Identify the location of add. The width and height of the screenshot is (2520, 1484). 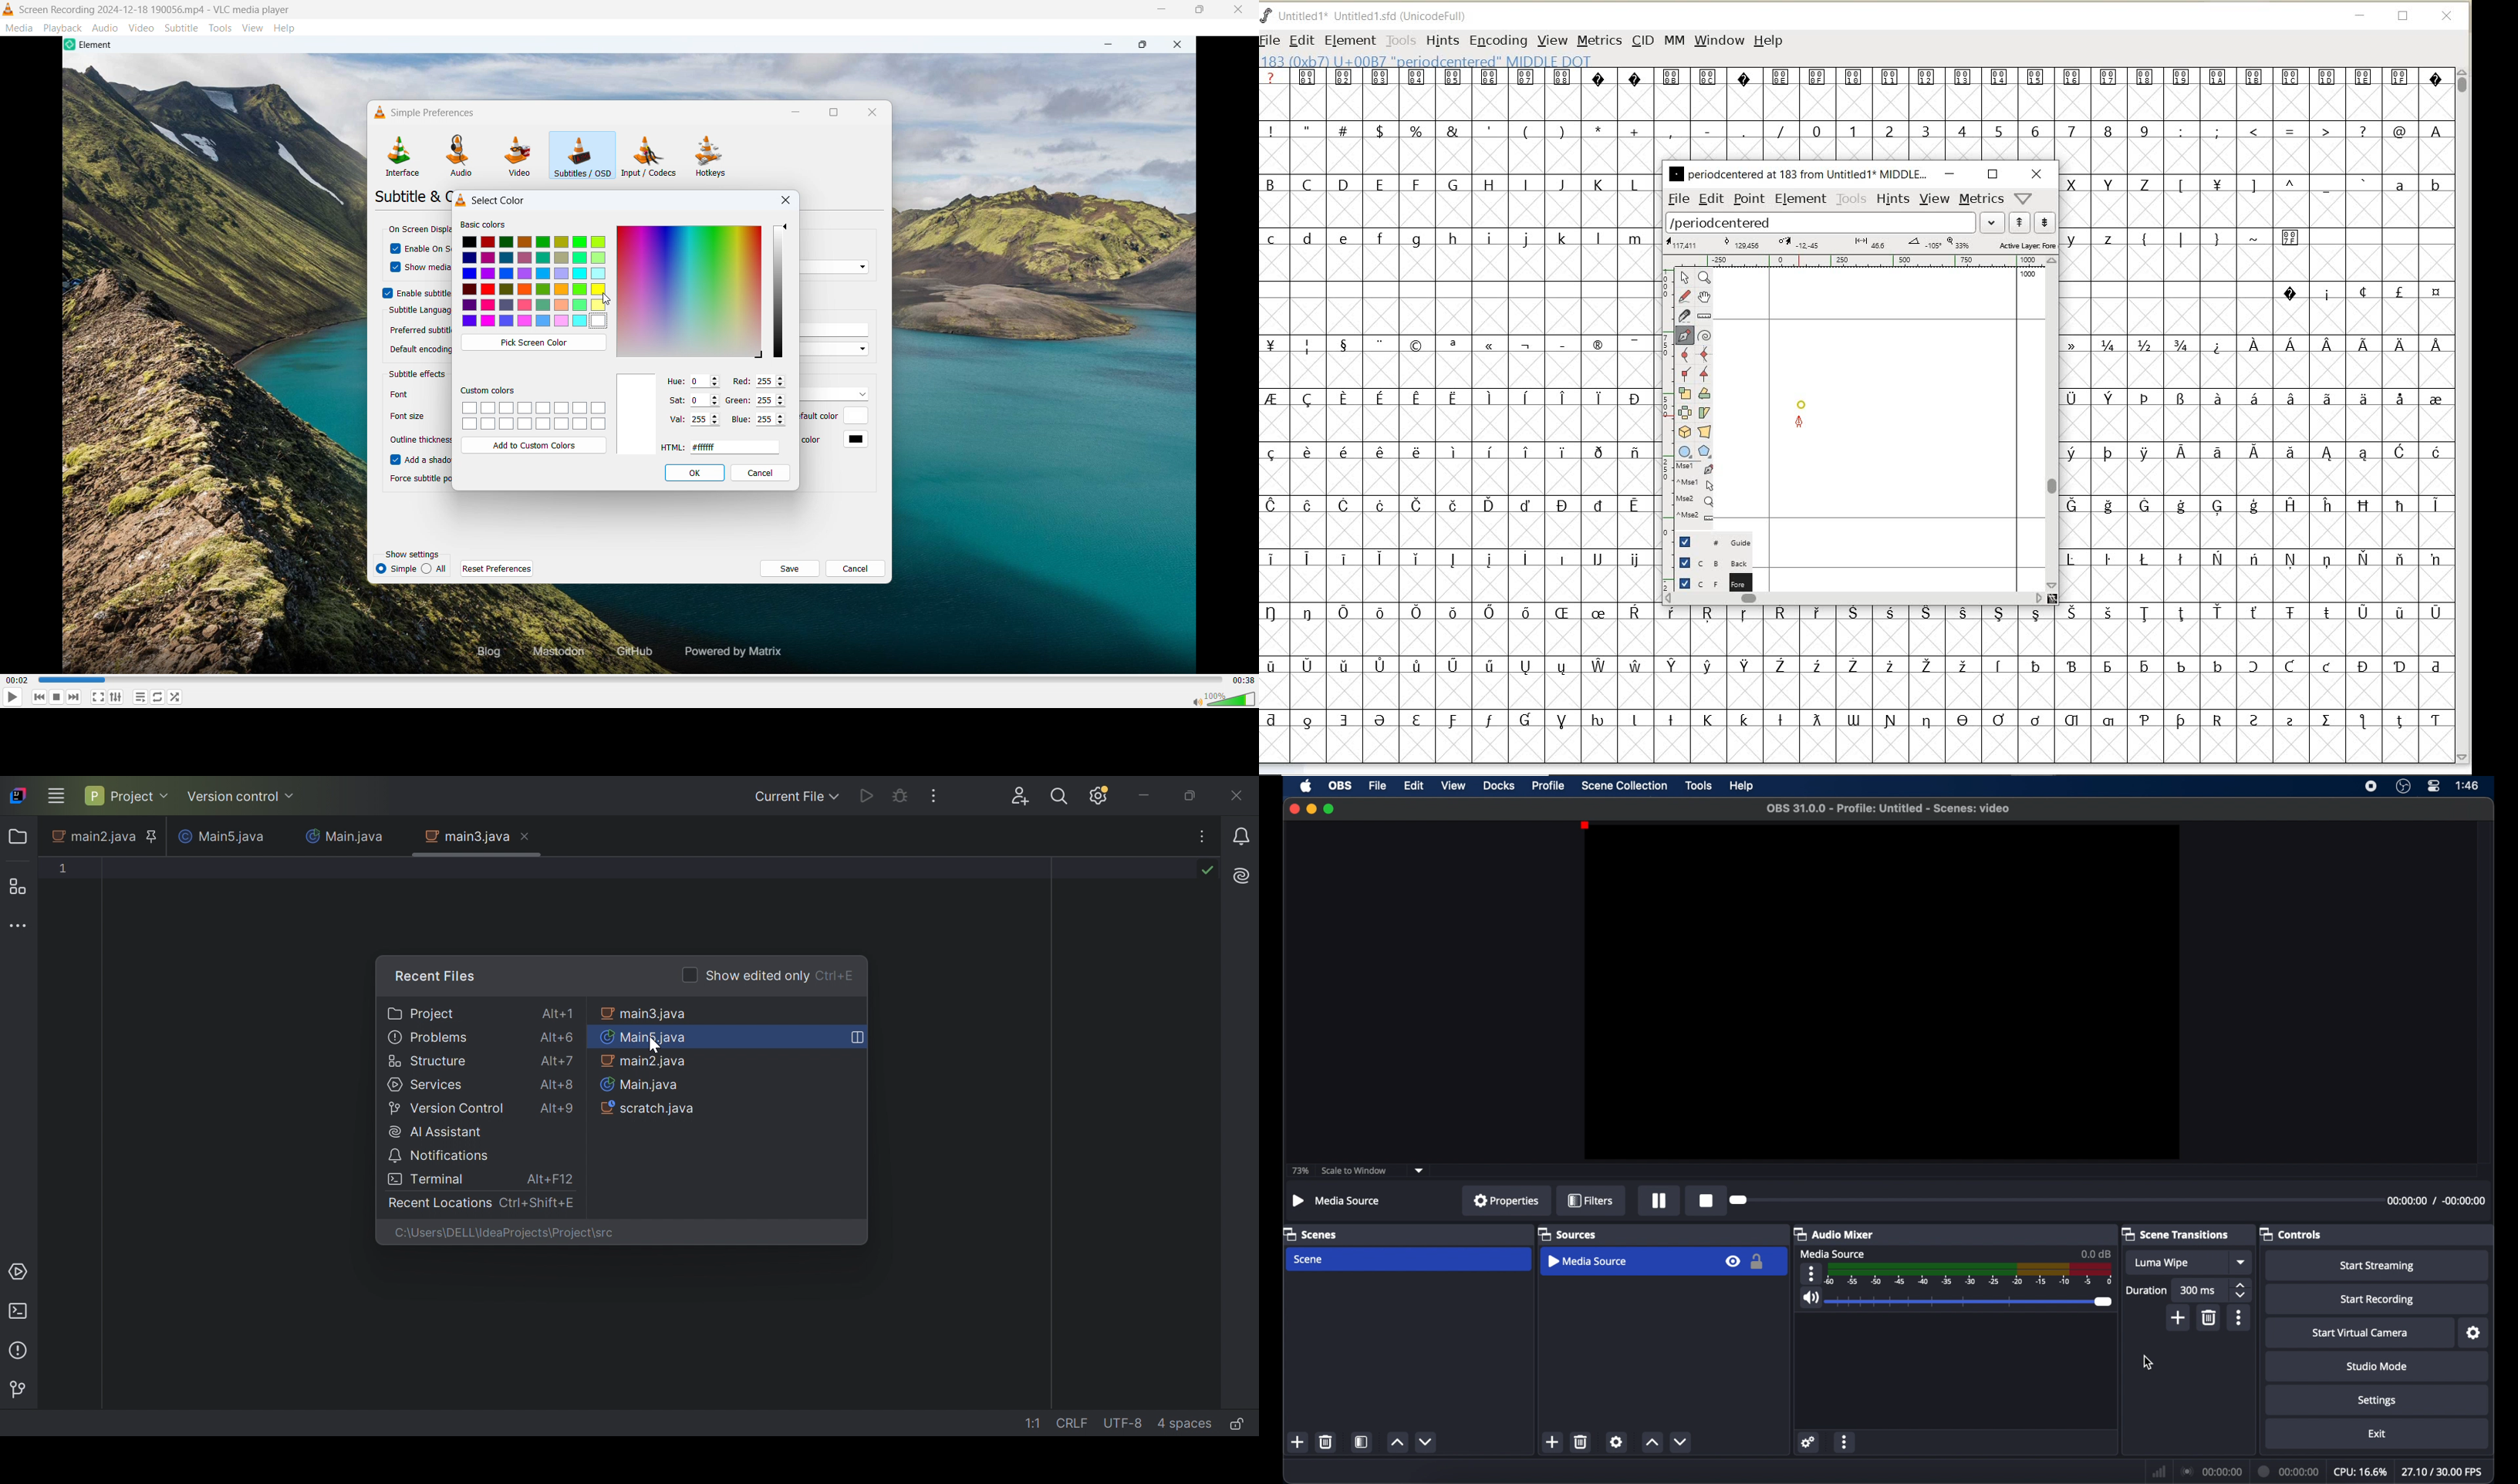
(2178, 1317).